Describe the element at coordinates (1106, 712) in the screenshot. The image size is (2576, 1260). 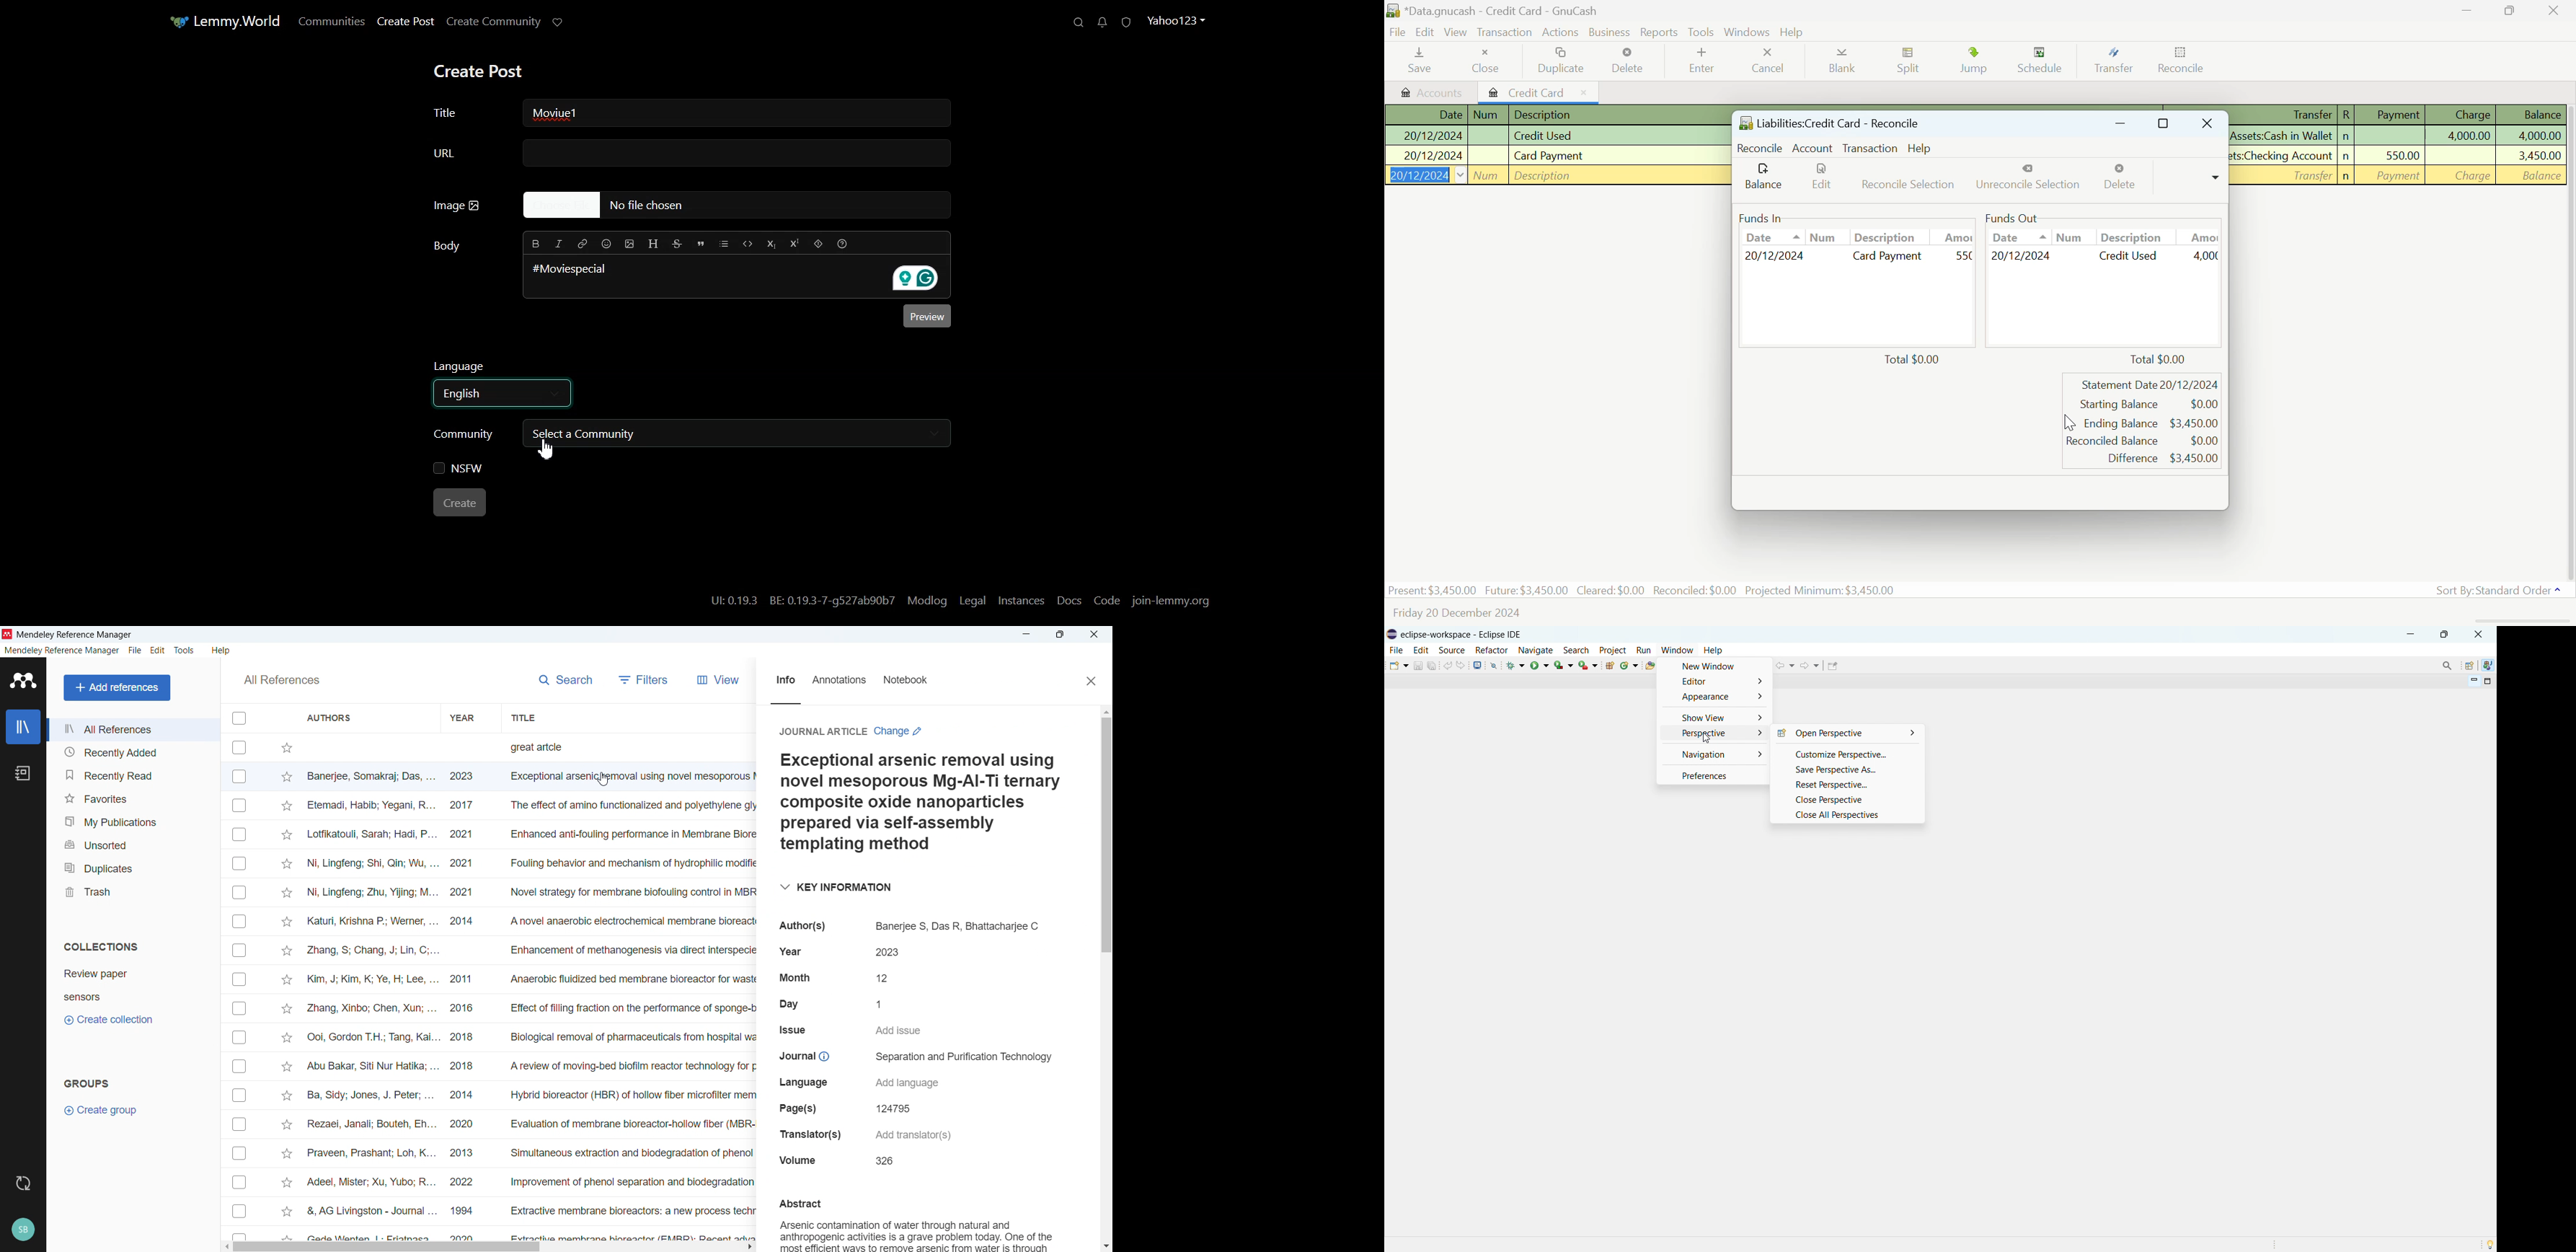
I see `Scroll up ` at that location.